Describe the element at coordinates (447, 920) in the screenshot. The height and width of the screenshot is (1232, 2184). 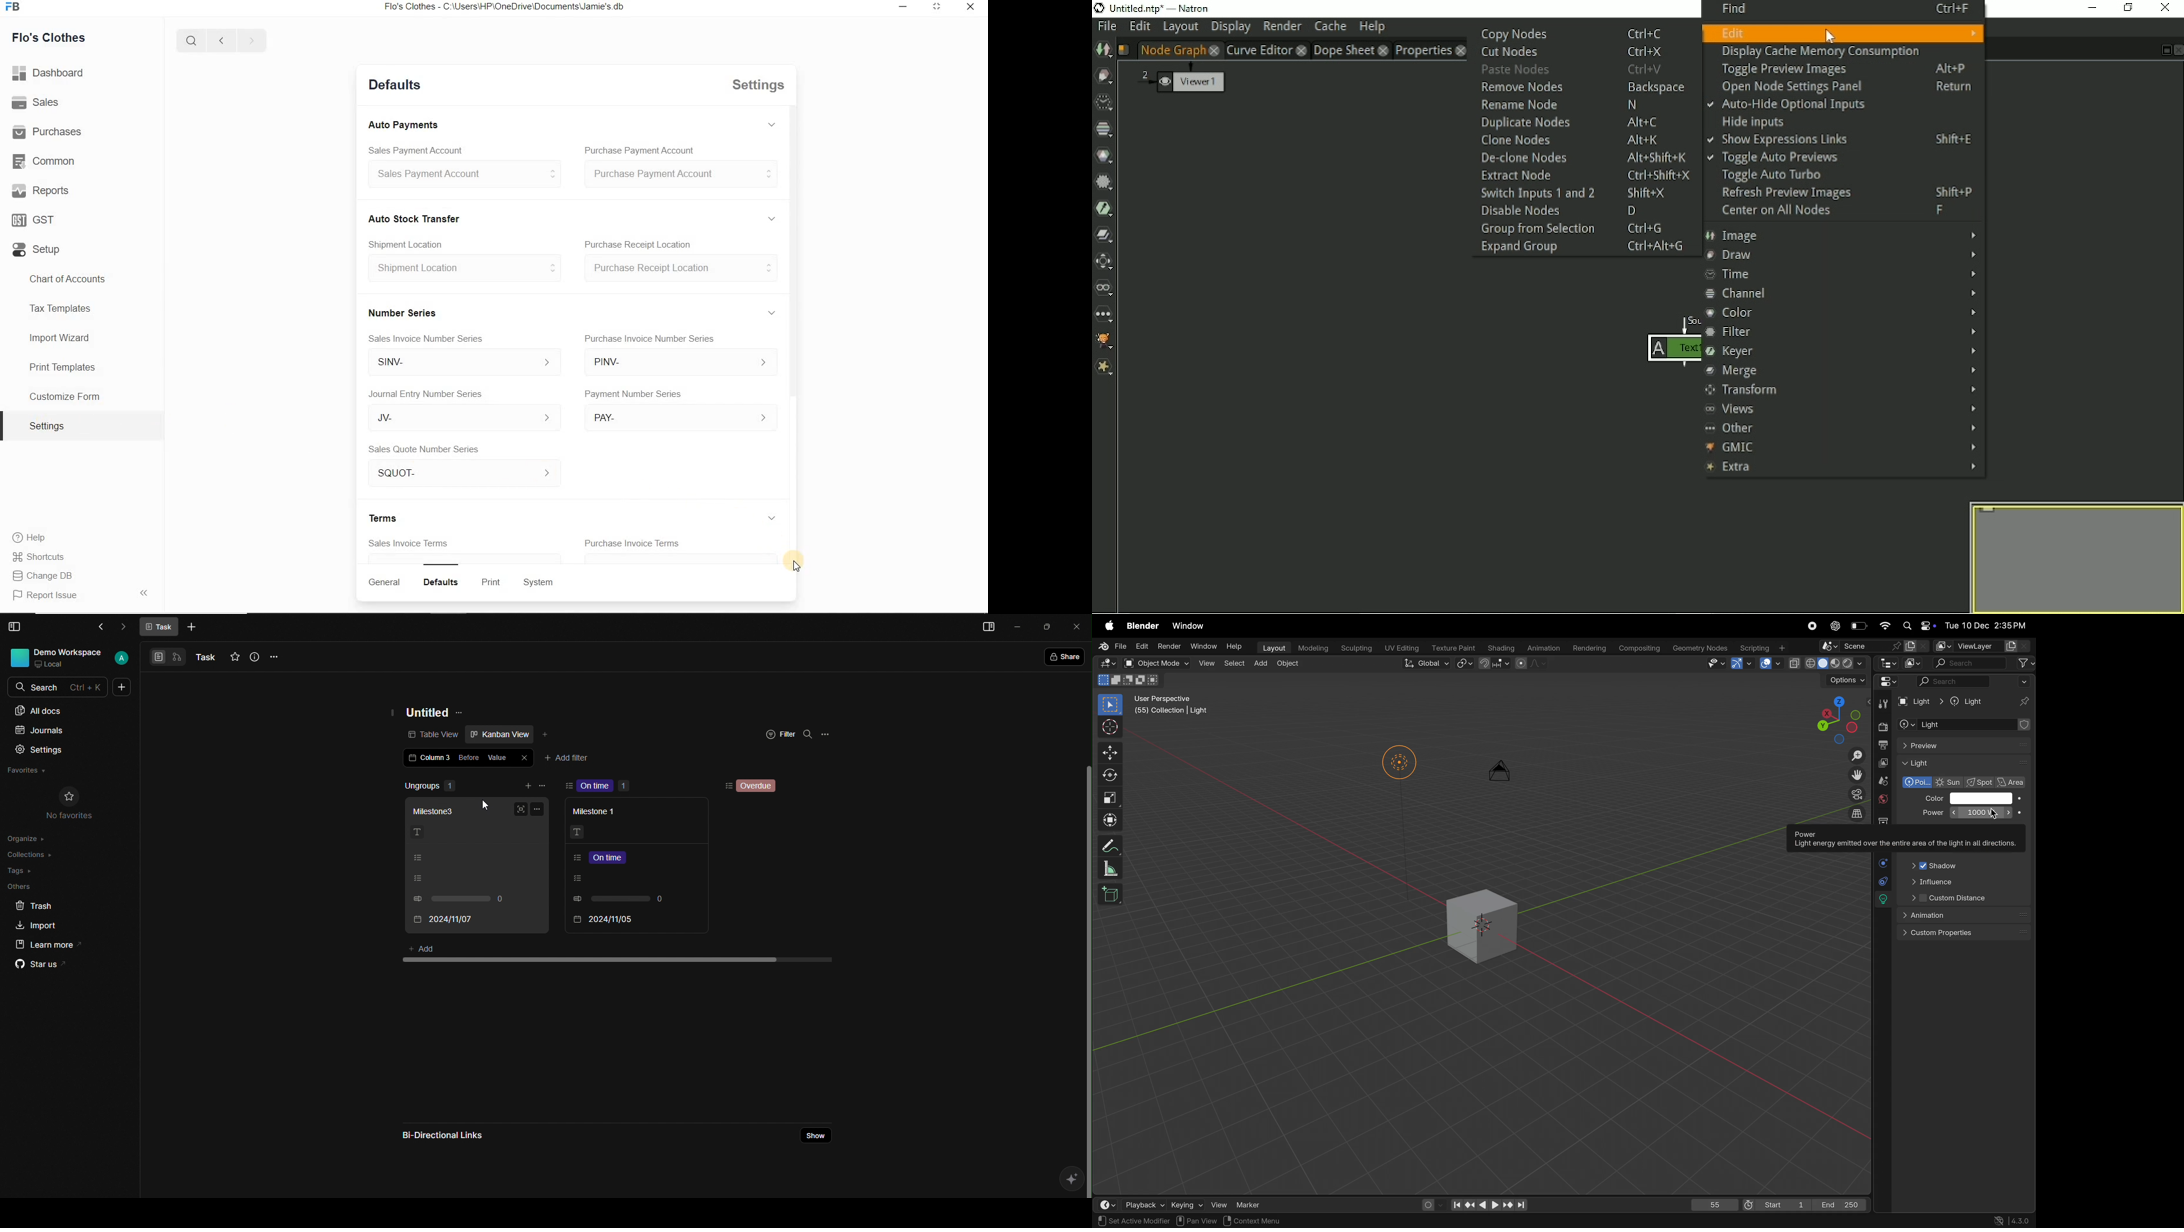
I see `2024/11/05` at that location.